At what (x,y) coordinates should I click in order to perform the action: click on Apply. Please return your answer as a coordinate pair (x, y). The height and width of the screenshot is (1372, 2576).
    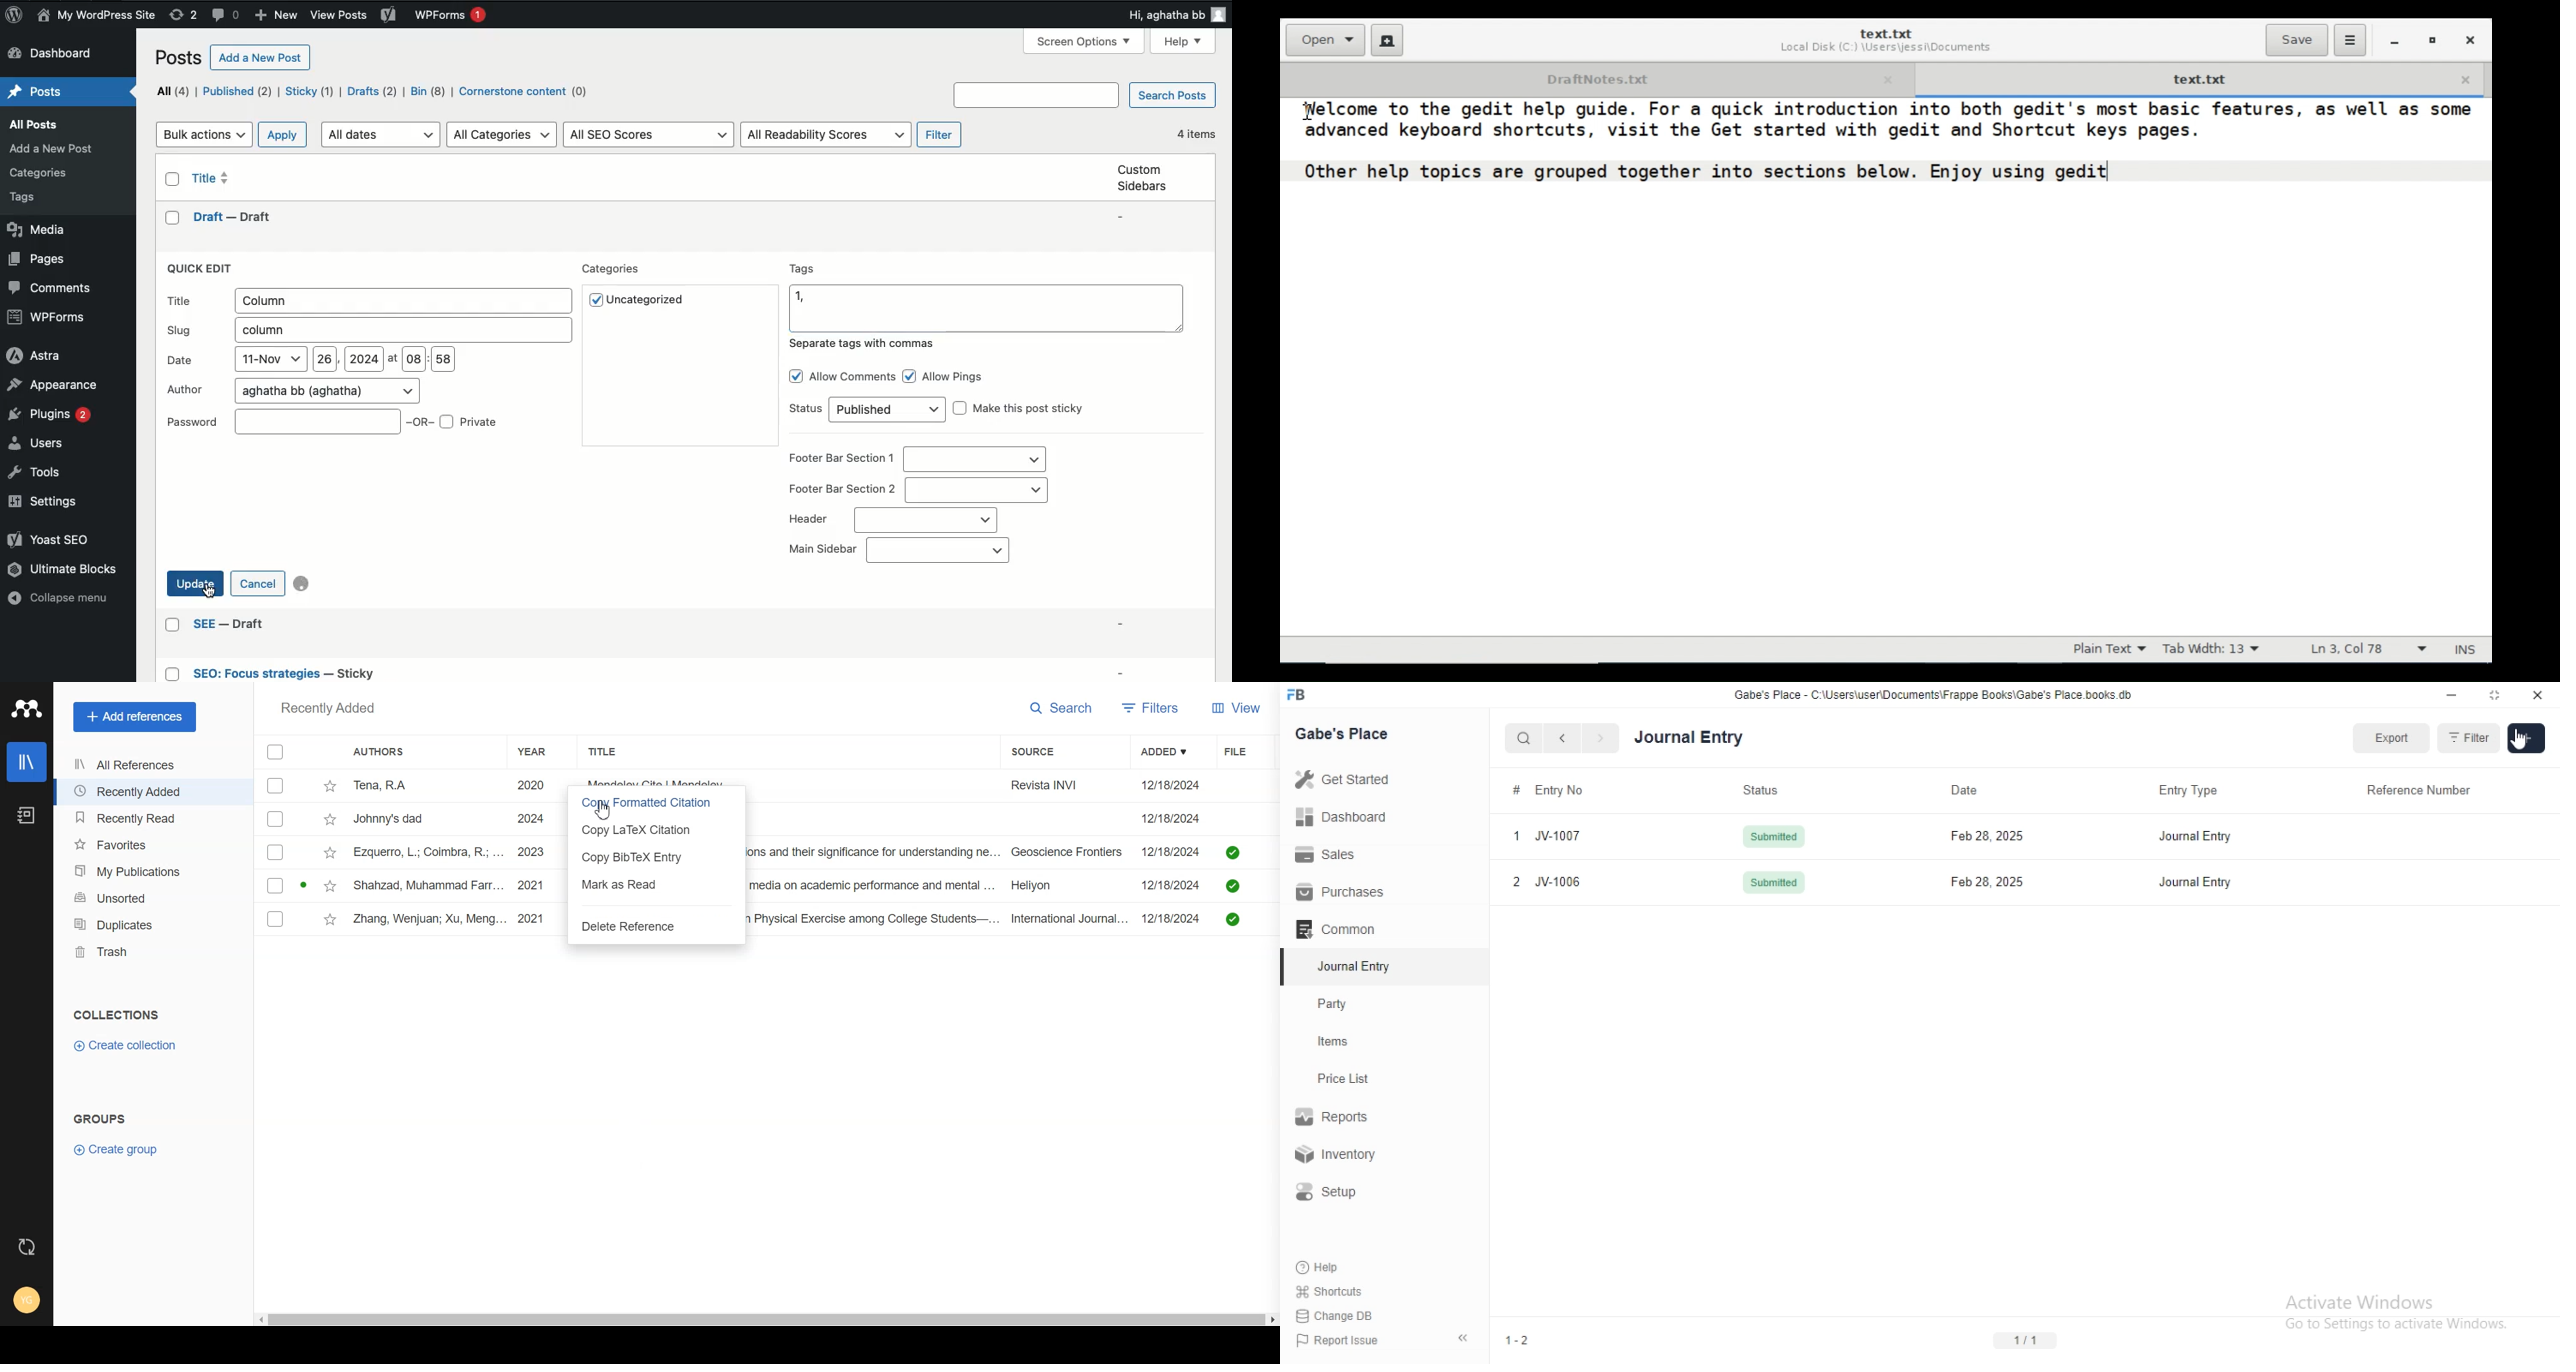
    Looking at the image, I should click on (284, 134).